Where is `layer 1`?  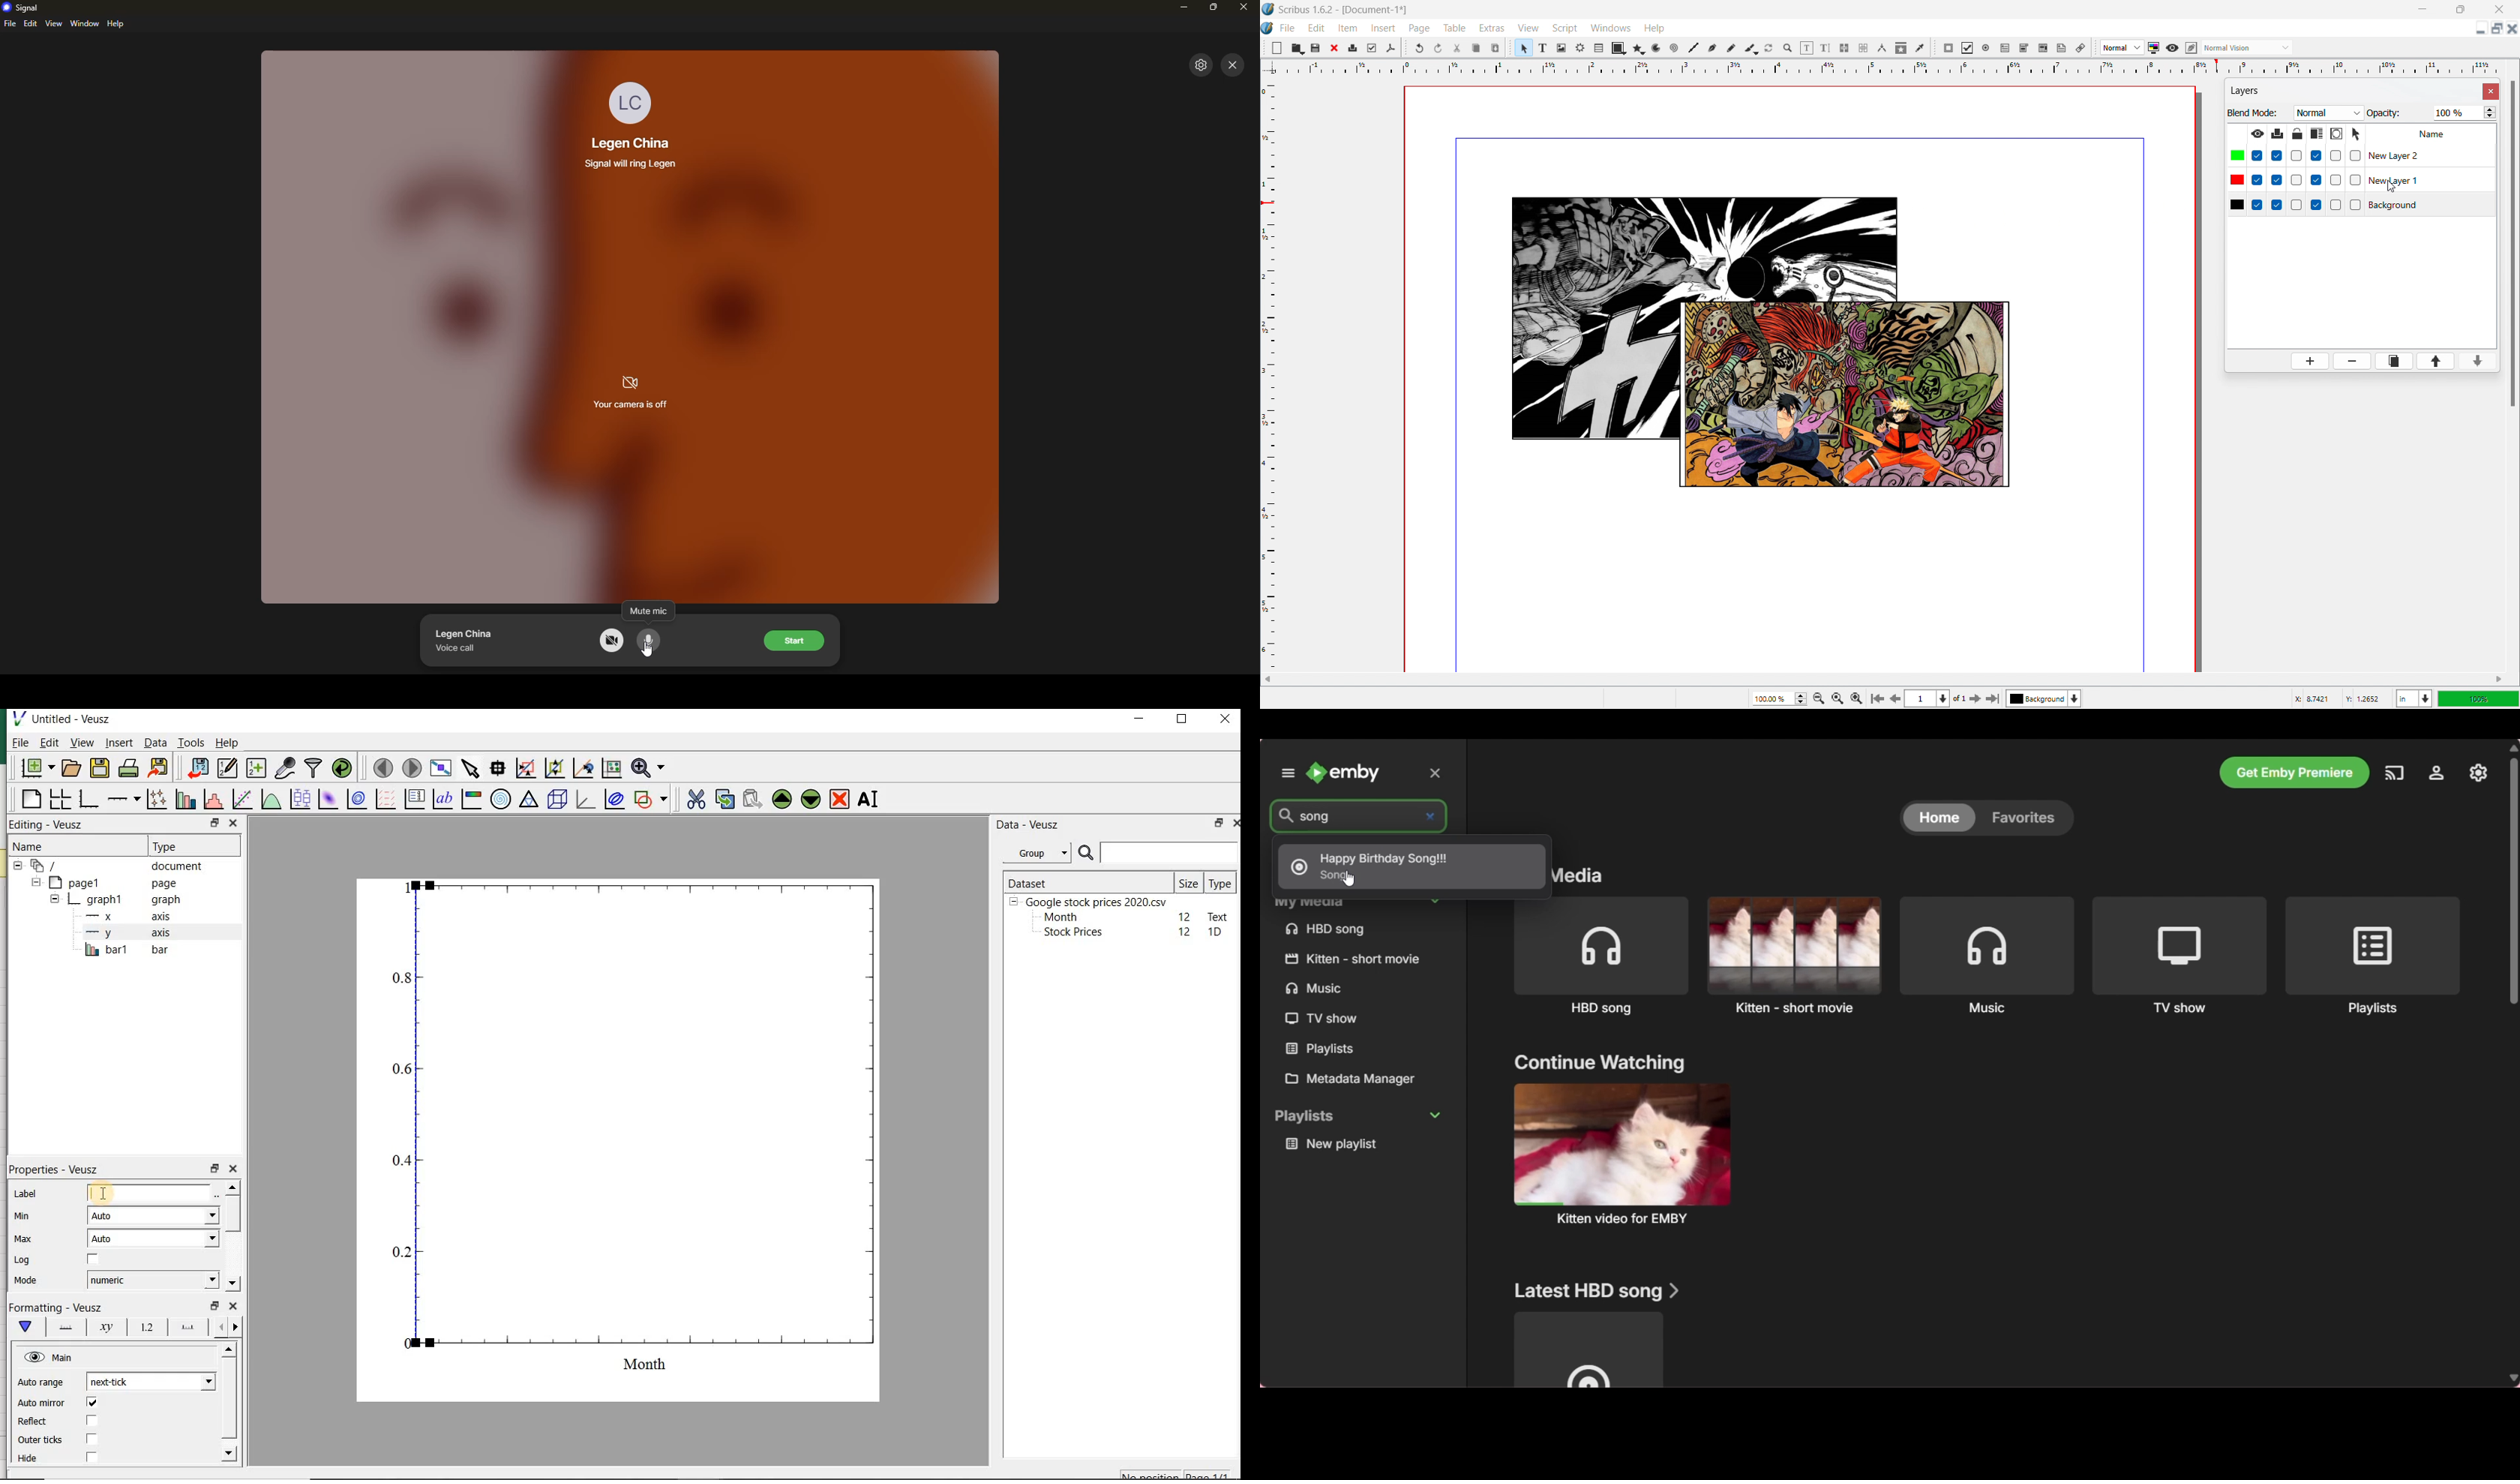
layer 1 is located at coordinates (2429, 180).